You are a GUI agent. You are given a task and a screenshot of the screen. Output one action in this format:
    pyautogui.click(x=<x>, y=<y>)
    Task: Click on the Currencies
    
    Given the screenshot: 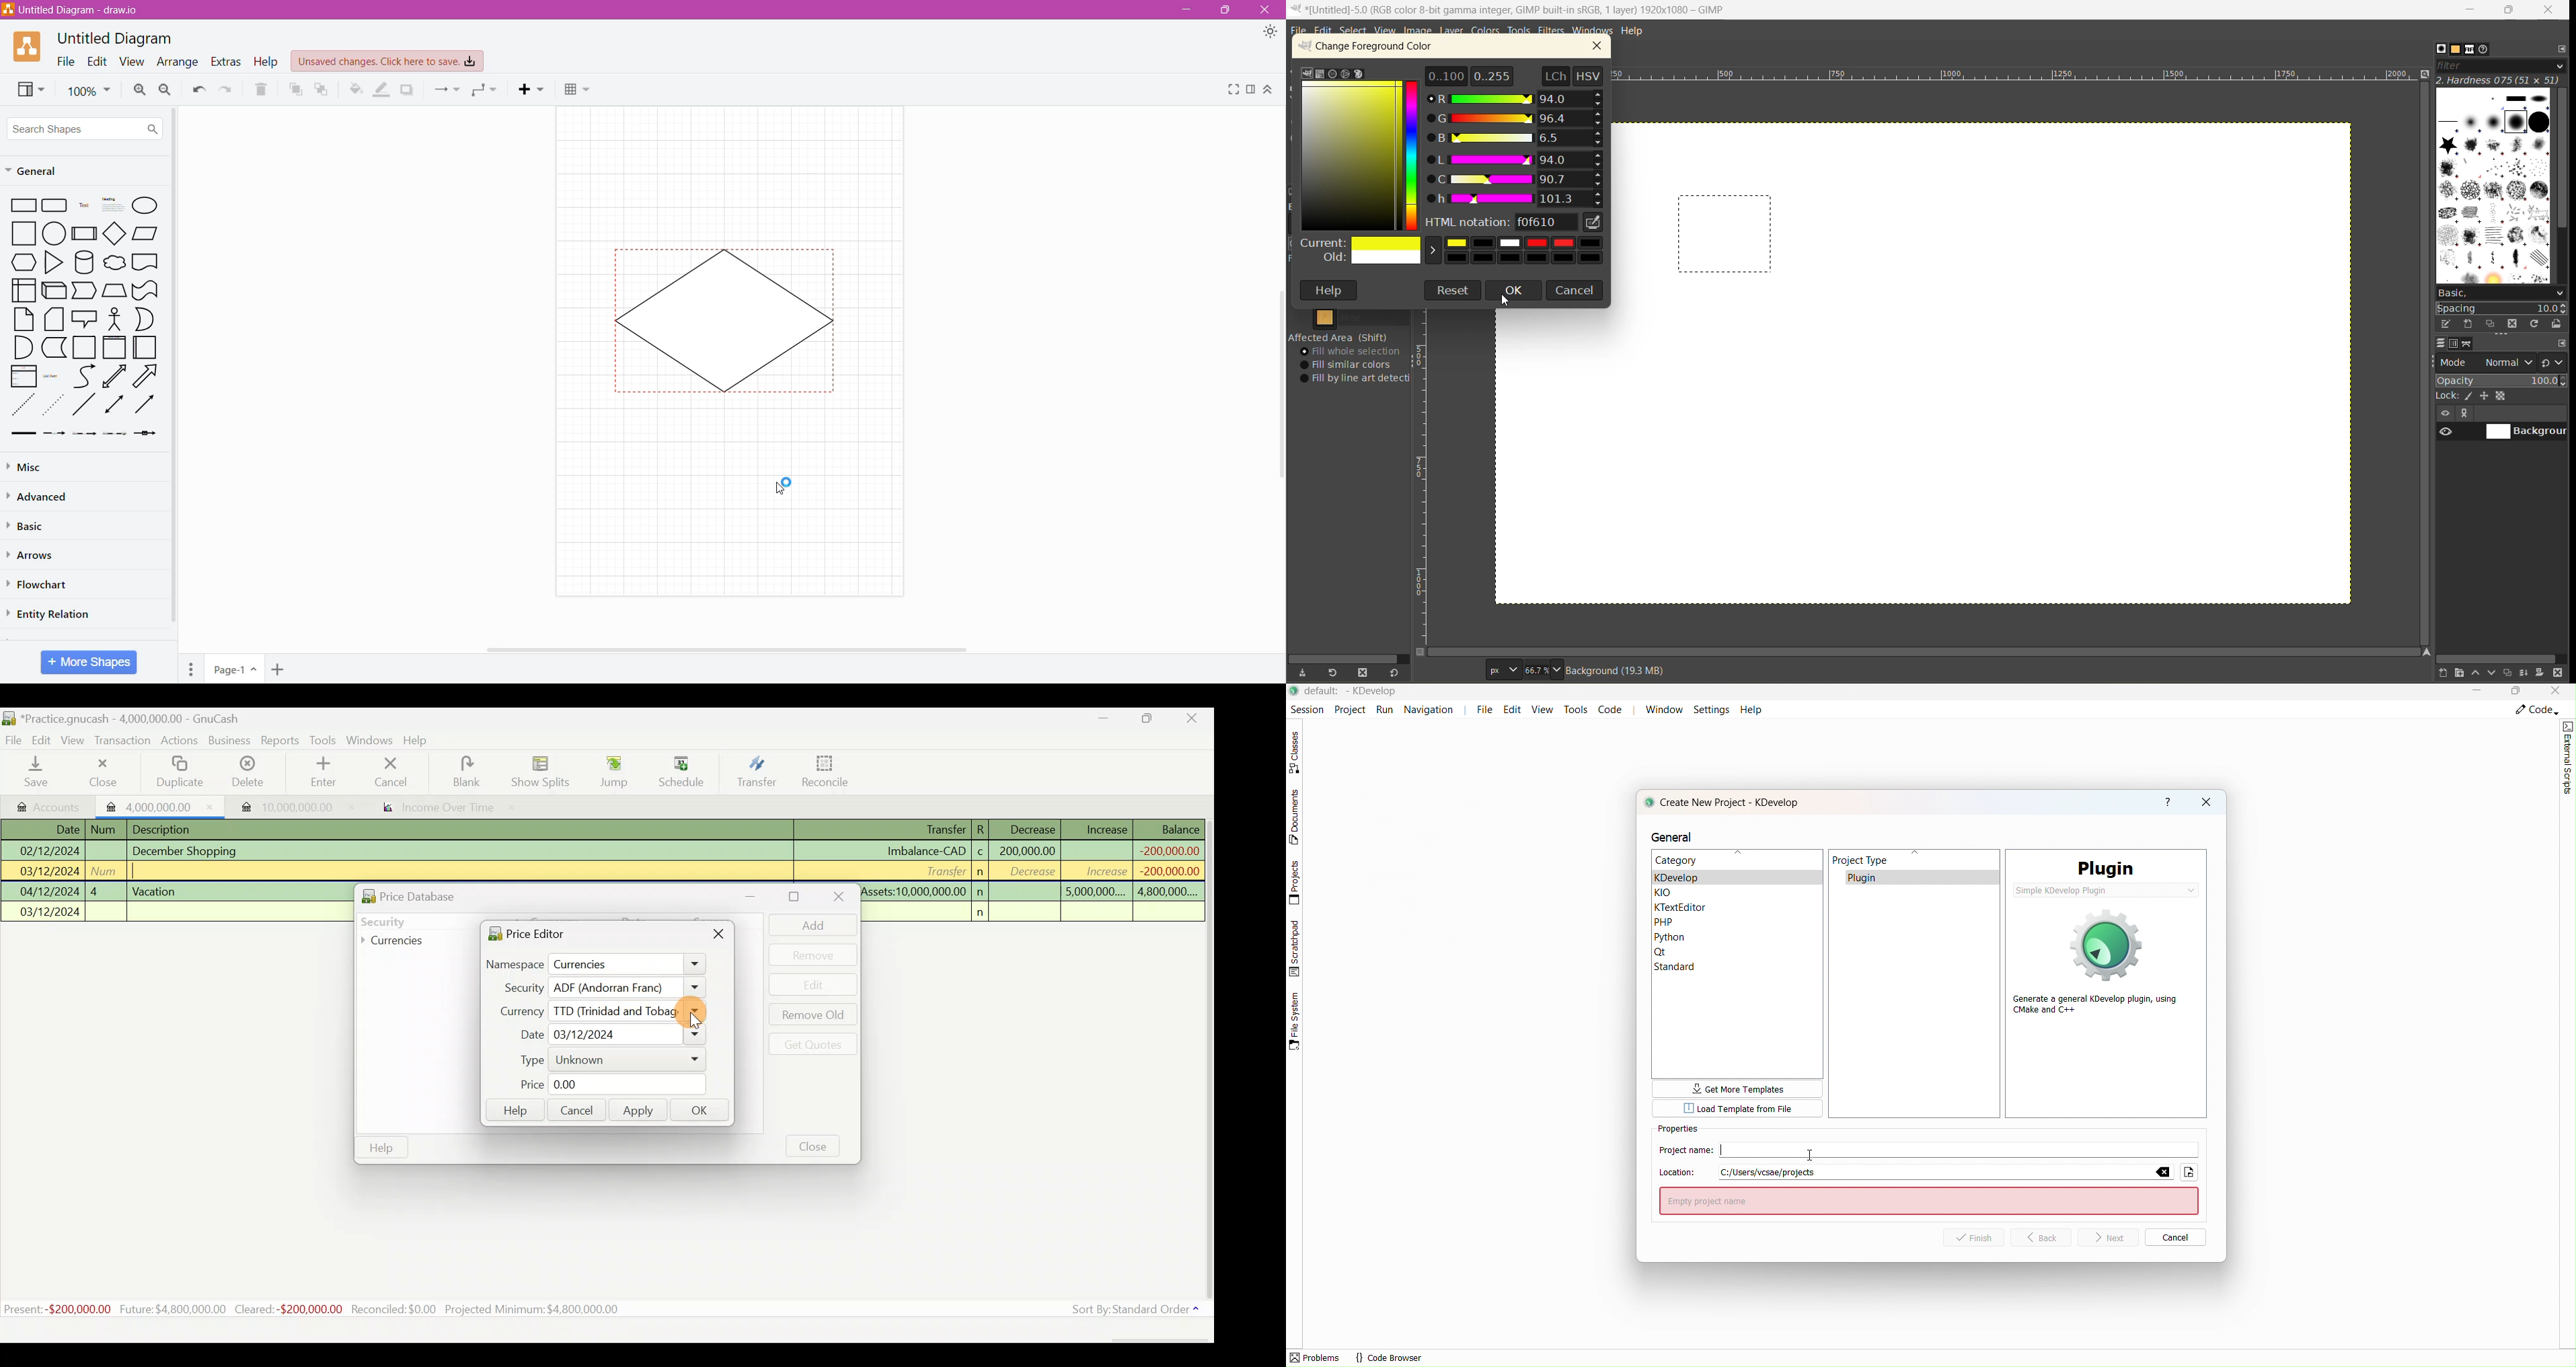 What is the action you would take?
    pyautogui.click(x=401, y=941)
    